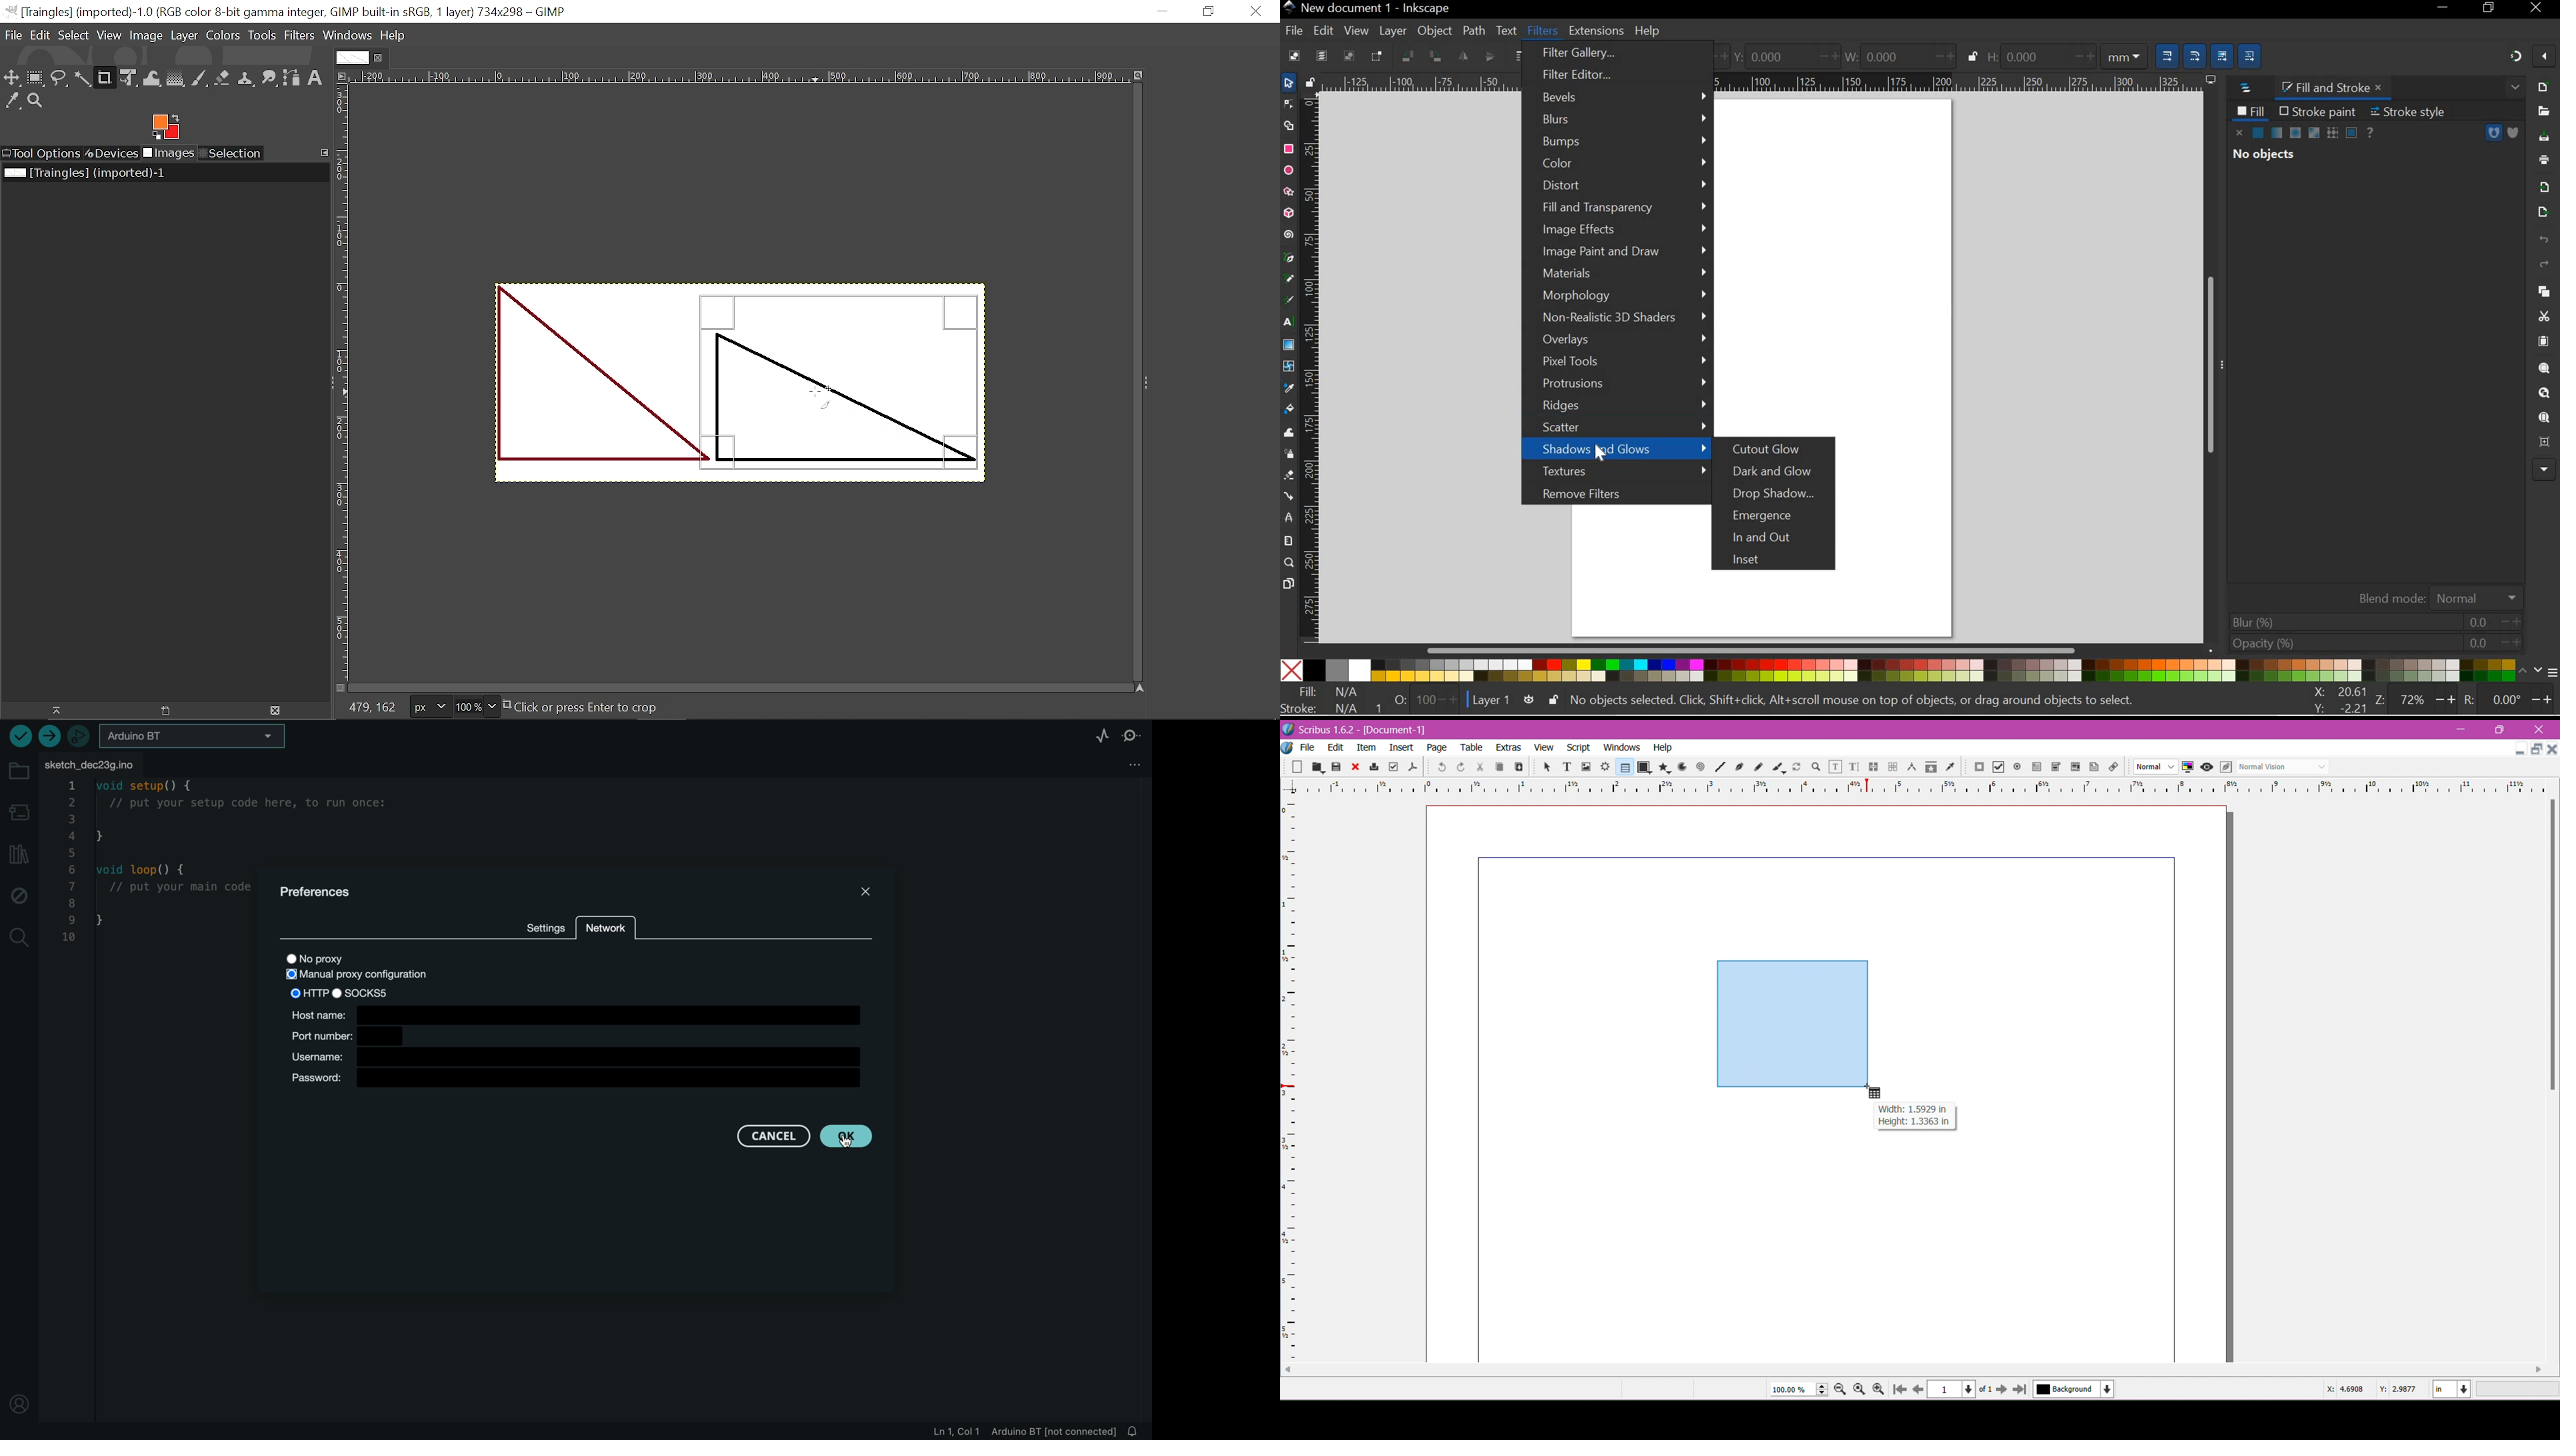 The width and height of the screenshot is (2576, 1456). Describe the element at coordinates (1977, 767) in the screenshot. I see `PDF Push button` at that location.